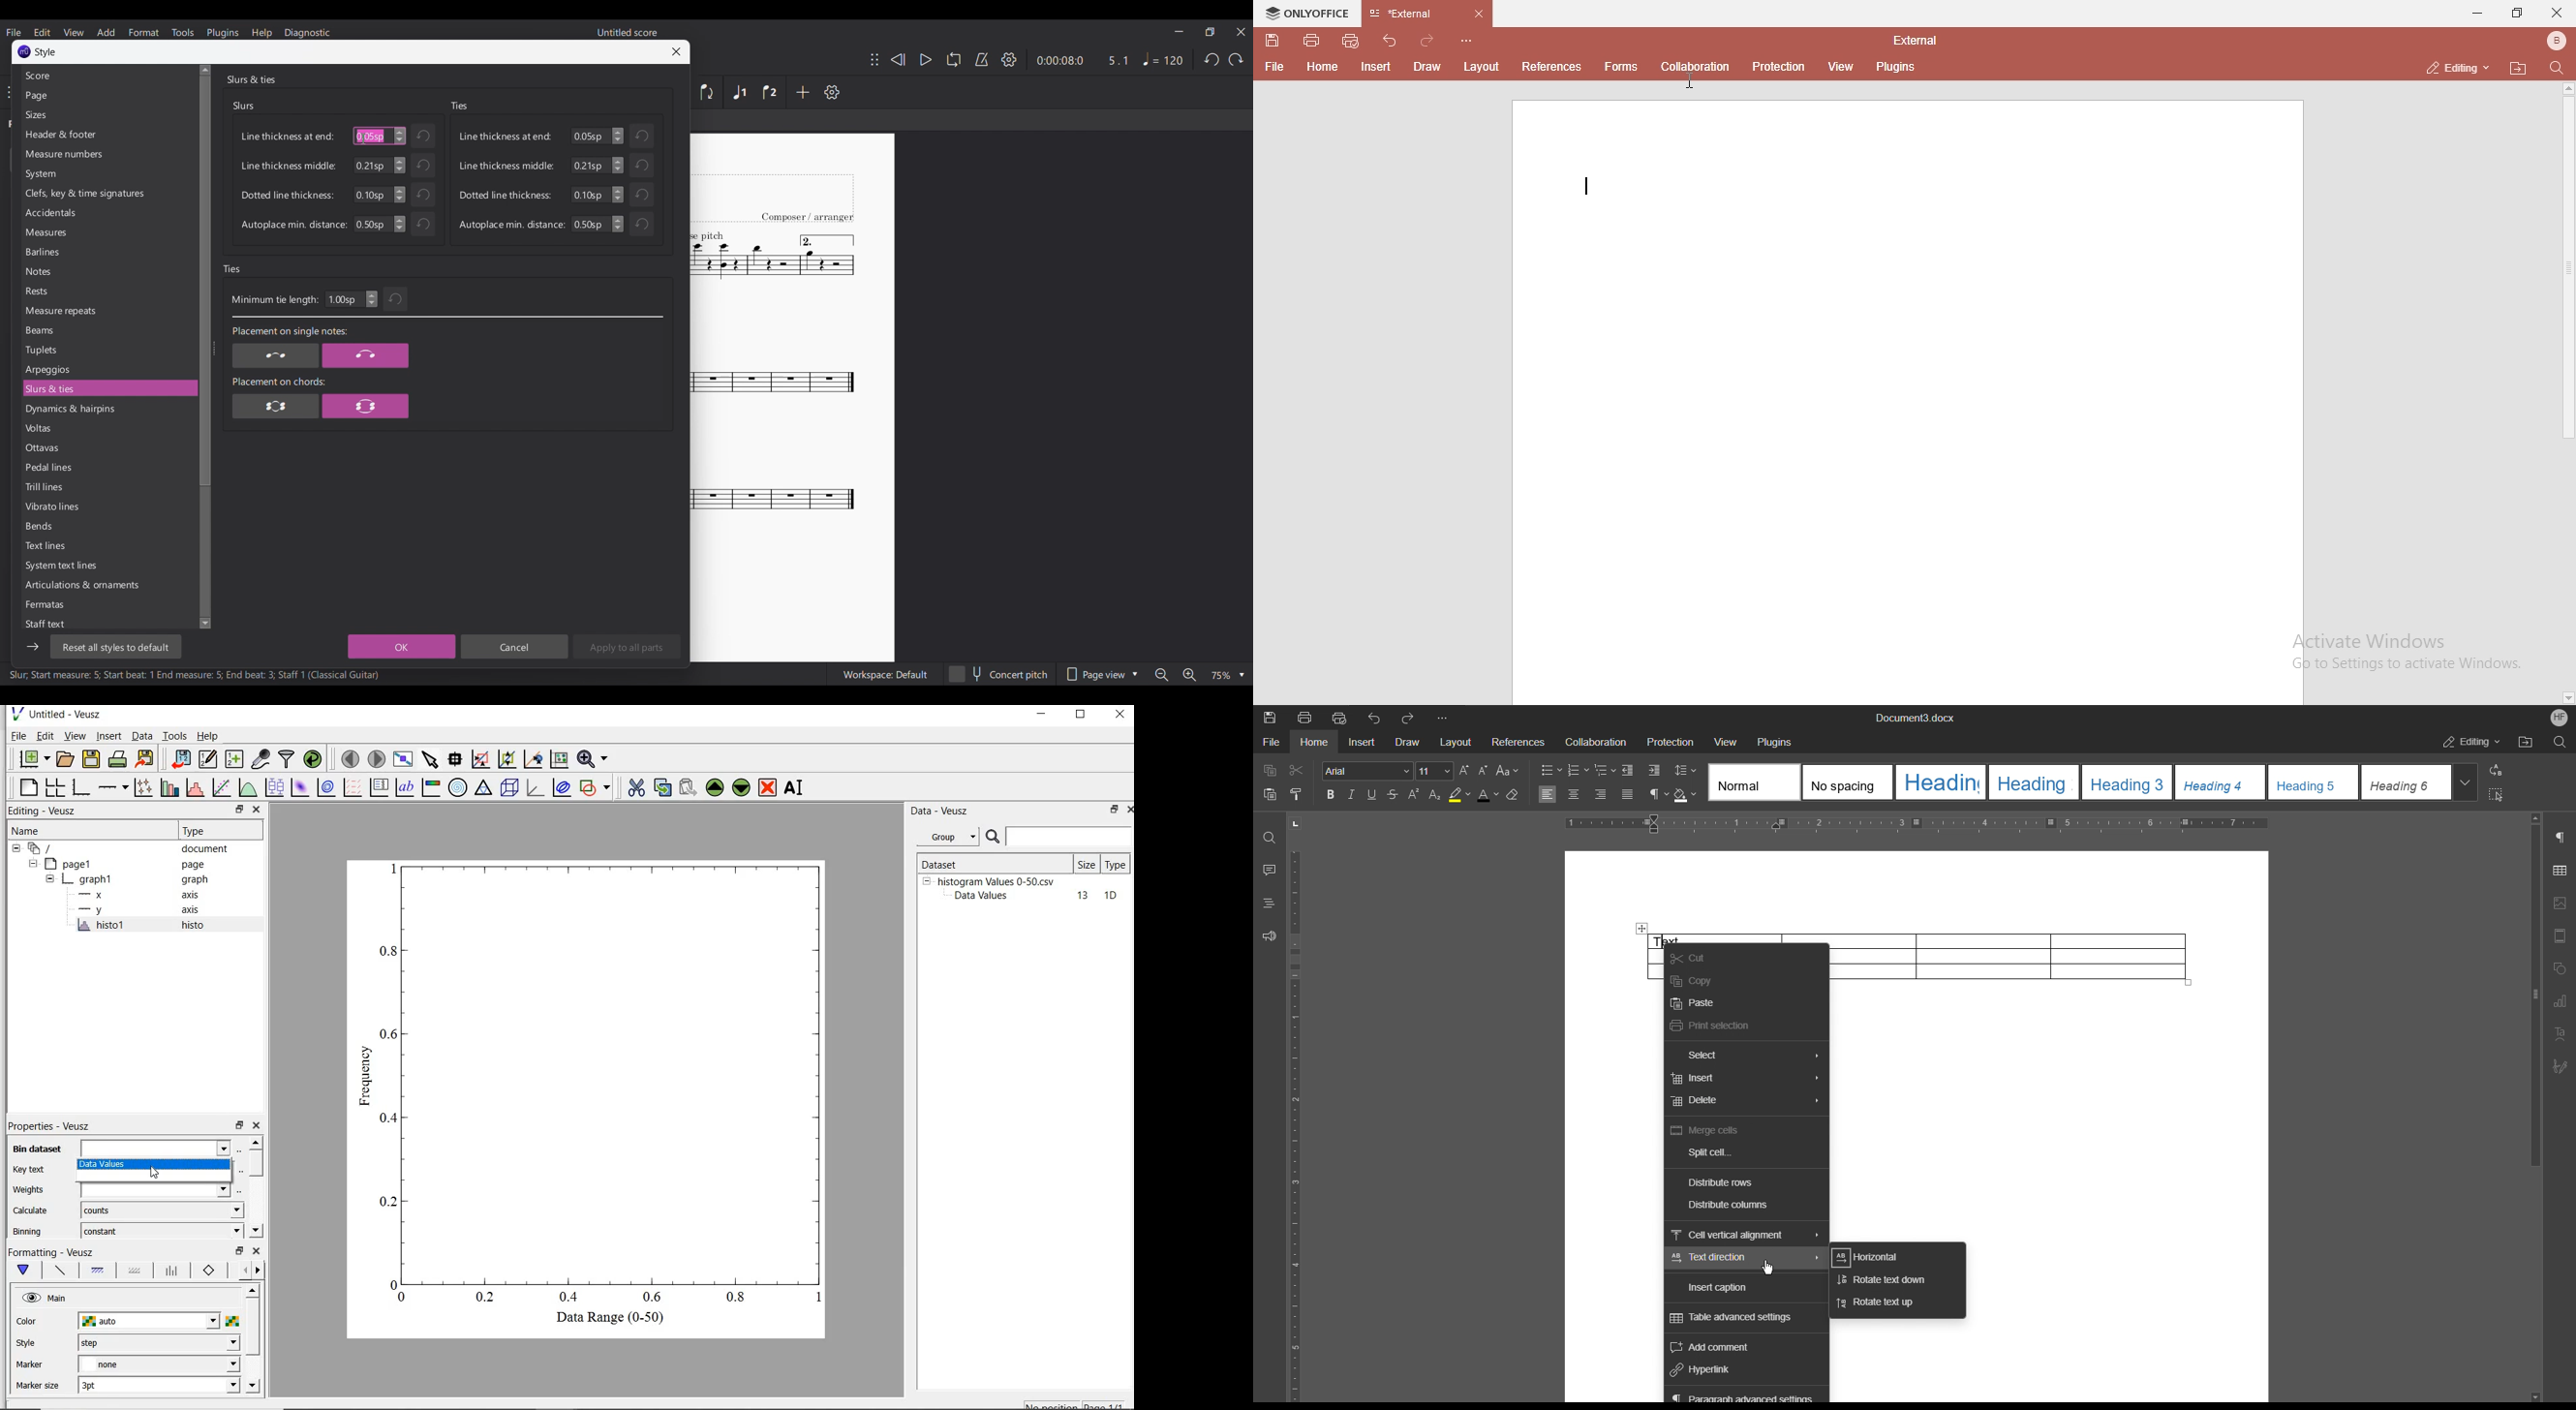  What do you see at coordinates (590, 224) in the screenshot?
I see `Input autoplace min. distance` at bounding box center [590, 224].